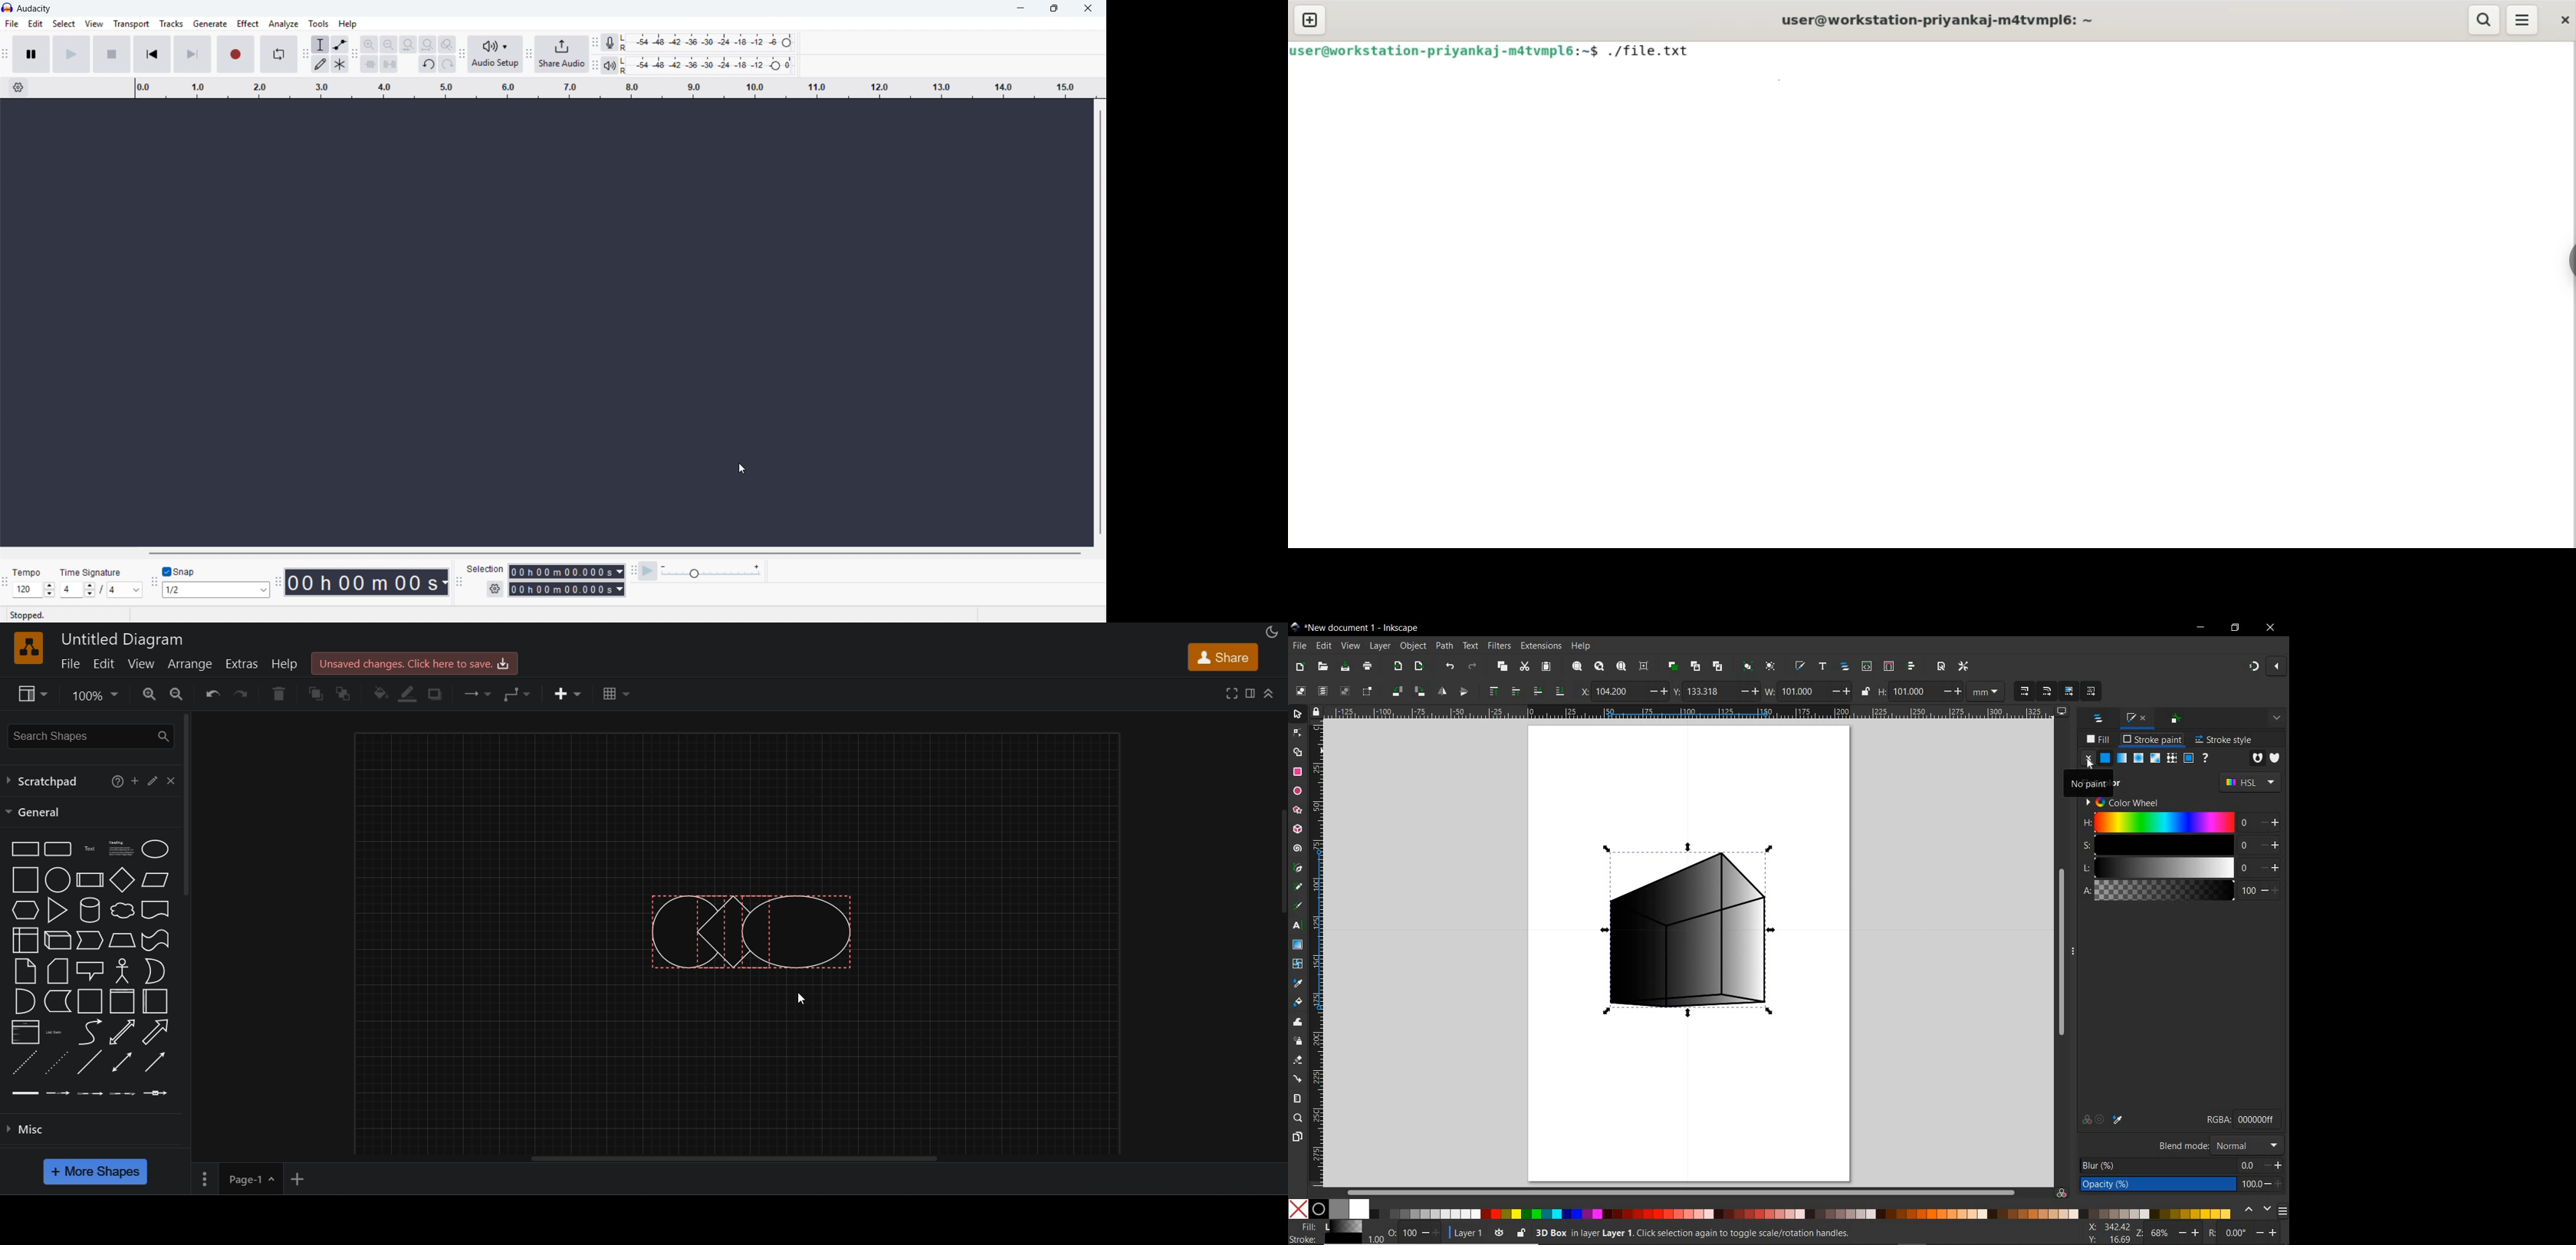 This screenshot has width=2576, height=1260. Describe the element at coordinates (1317, 954) in the screenshot. I see `RULER` at that location.